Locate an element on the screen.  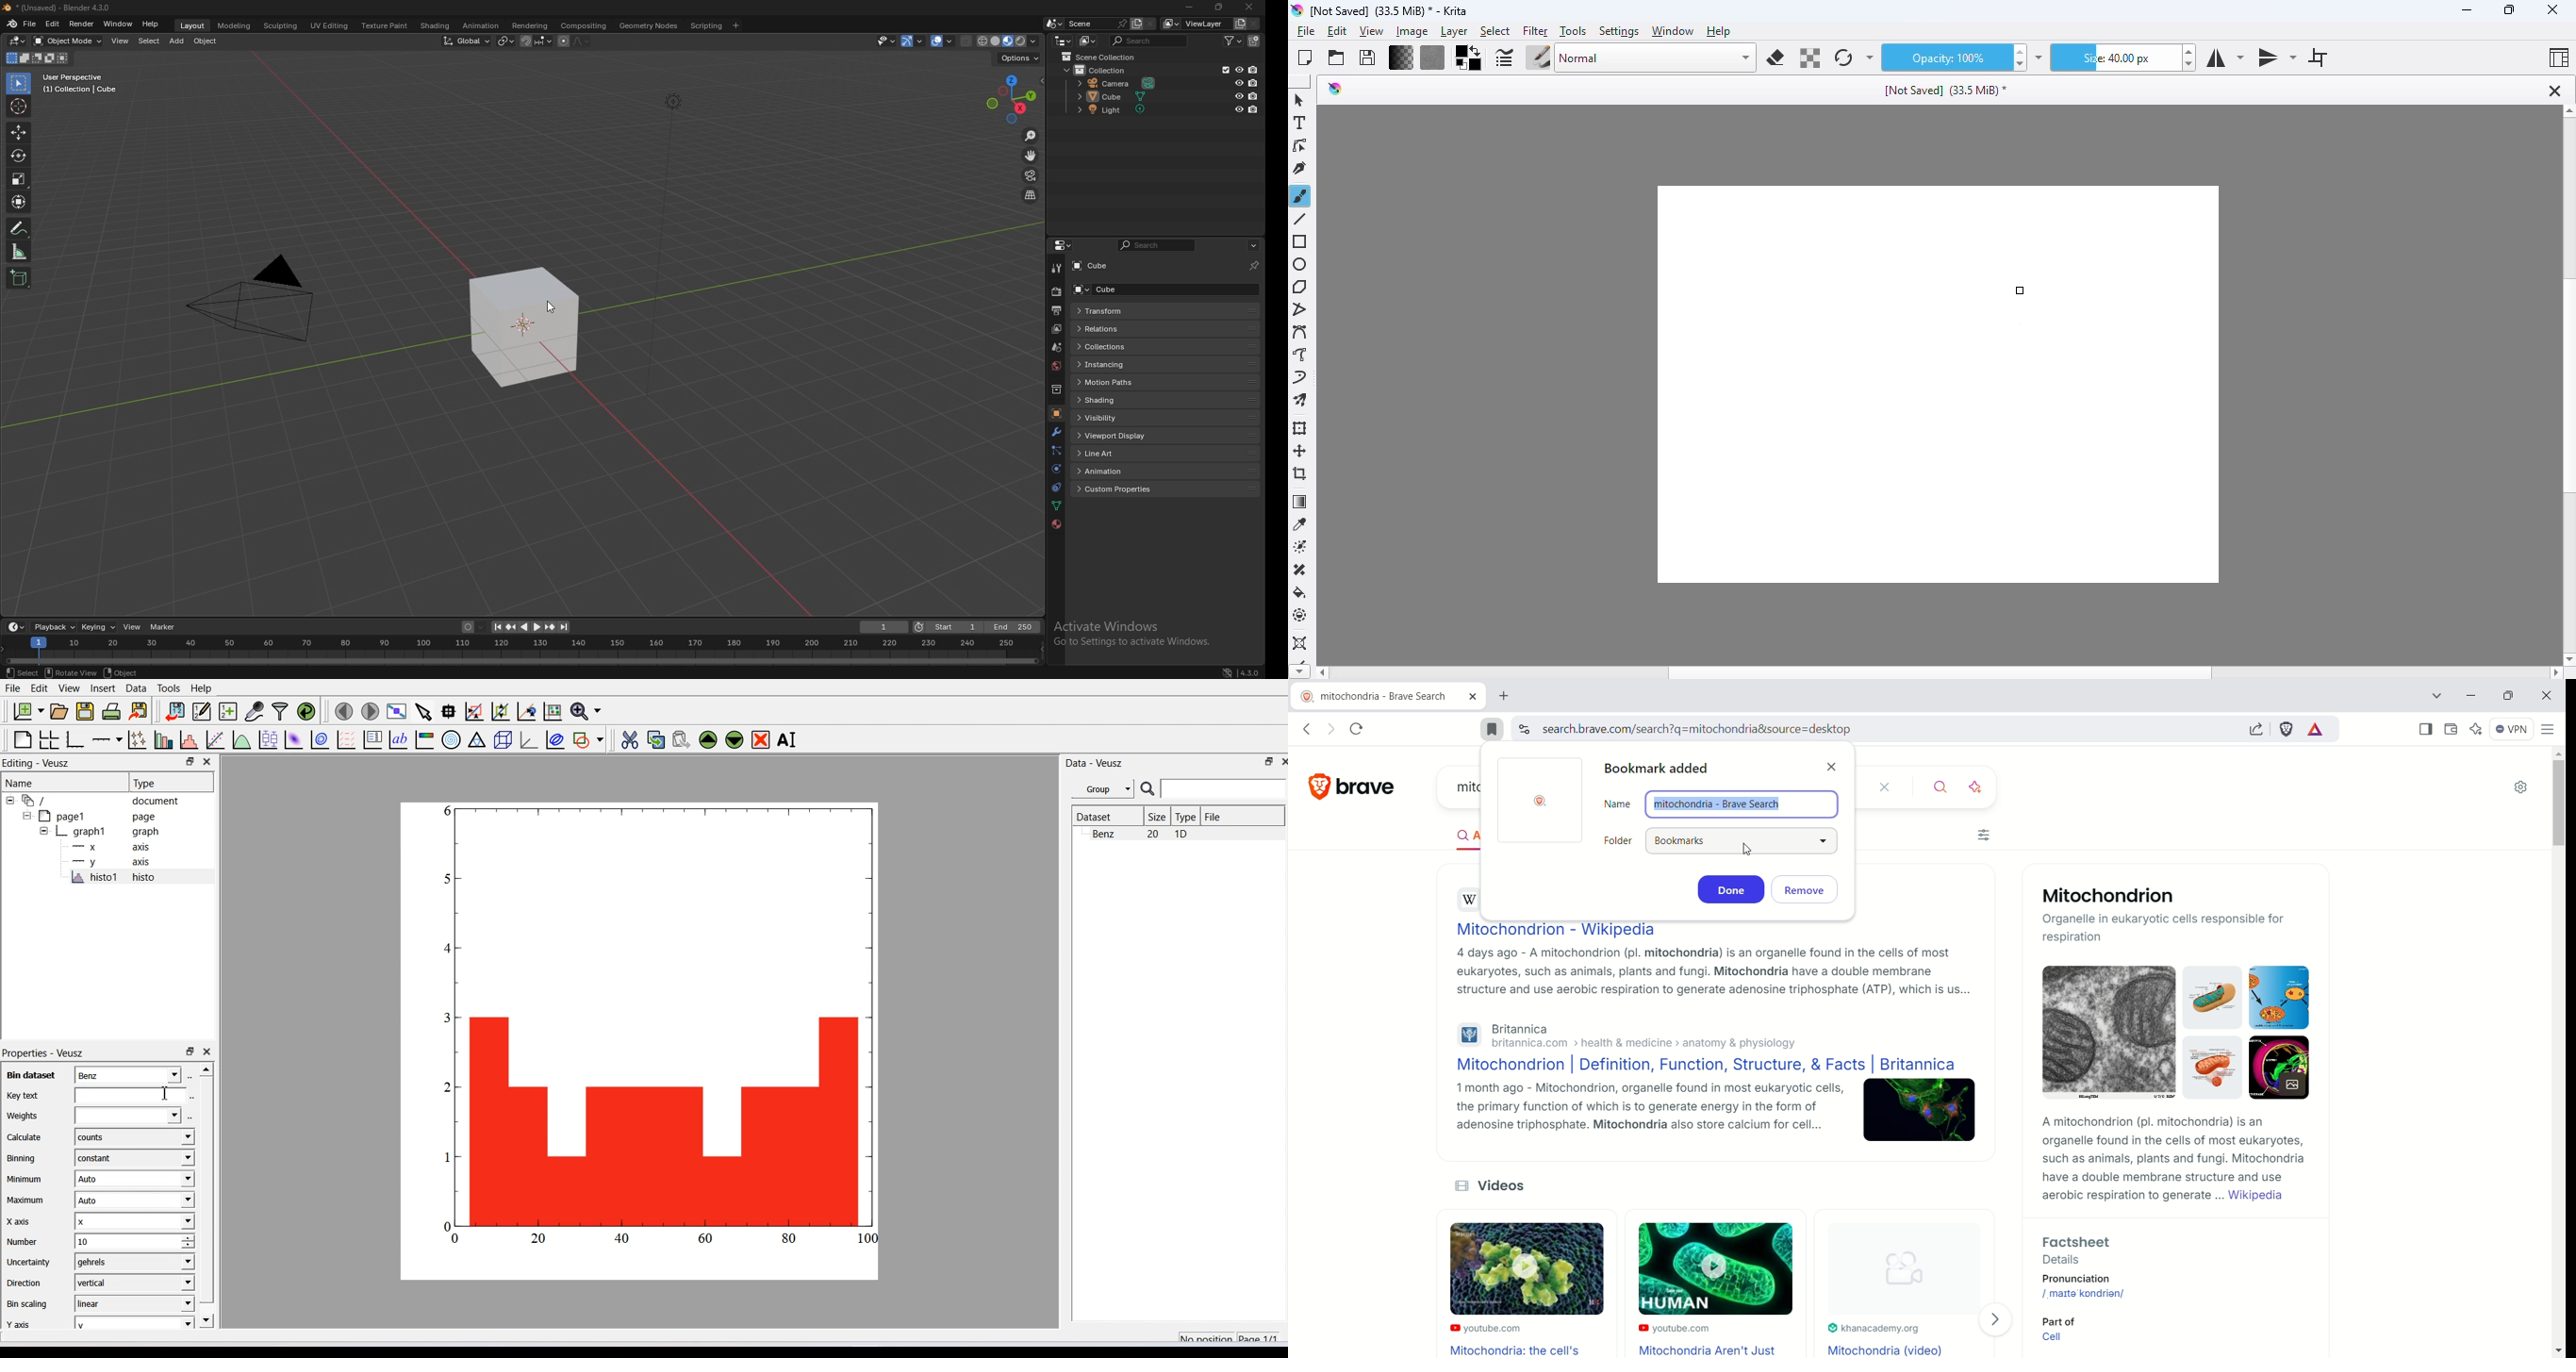
exclude from view layer is located at coordinates (1223, 70).